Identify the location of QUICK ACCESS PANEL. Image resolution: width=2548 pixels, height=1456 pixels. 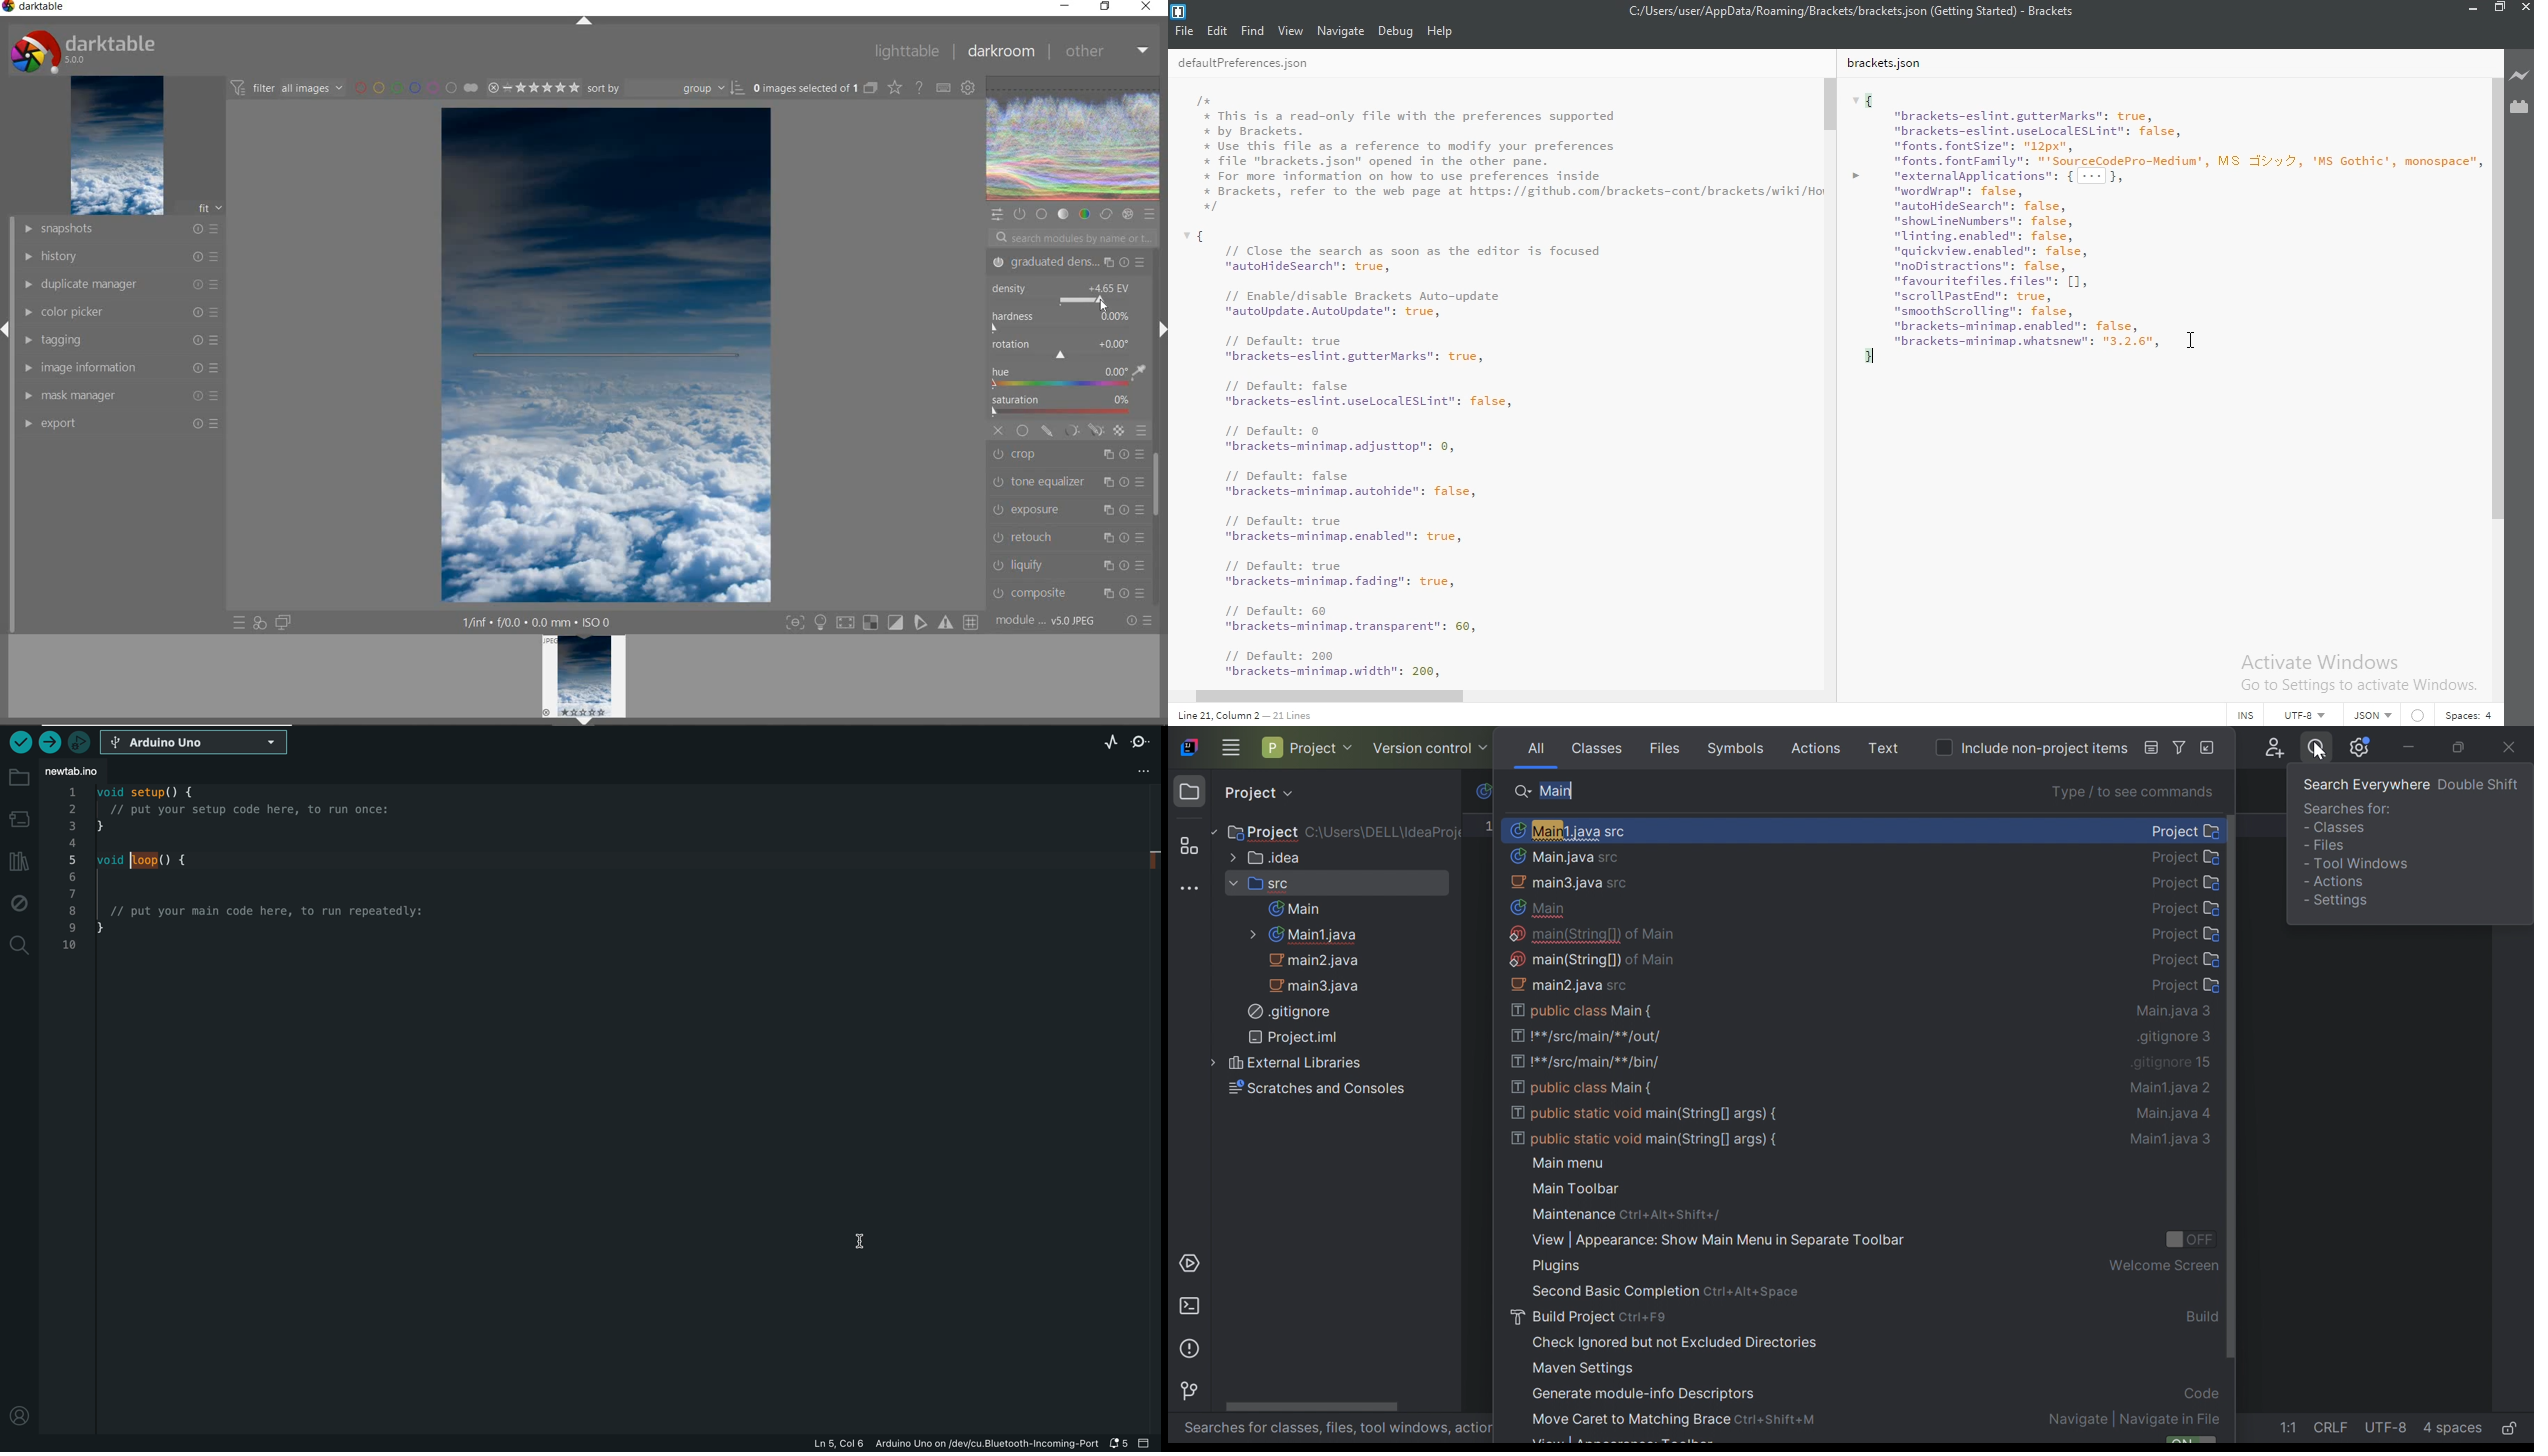
(997, 213).